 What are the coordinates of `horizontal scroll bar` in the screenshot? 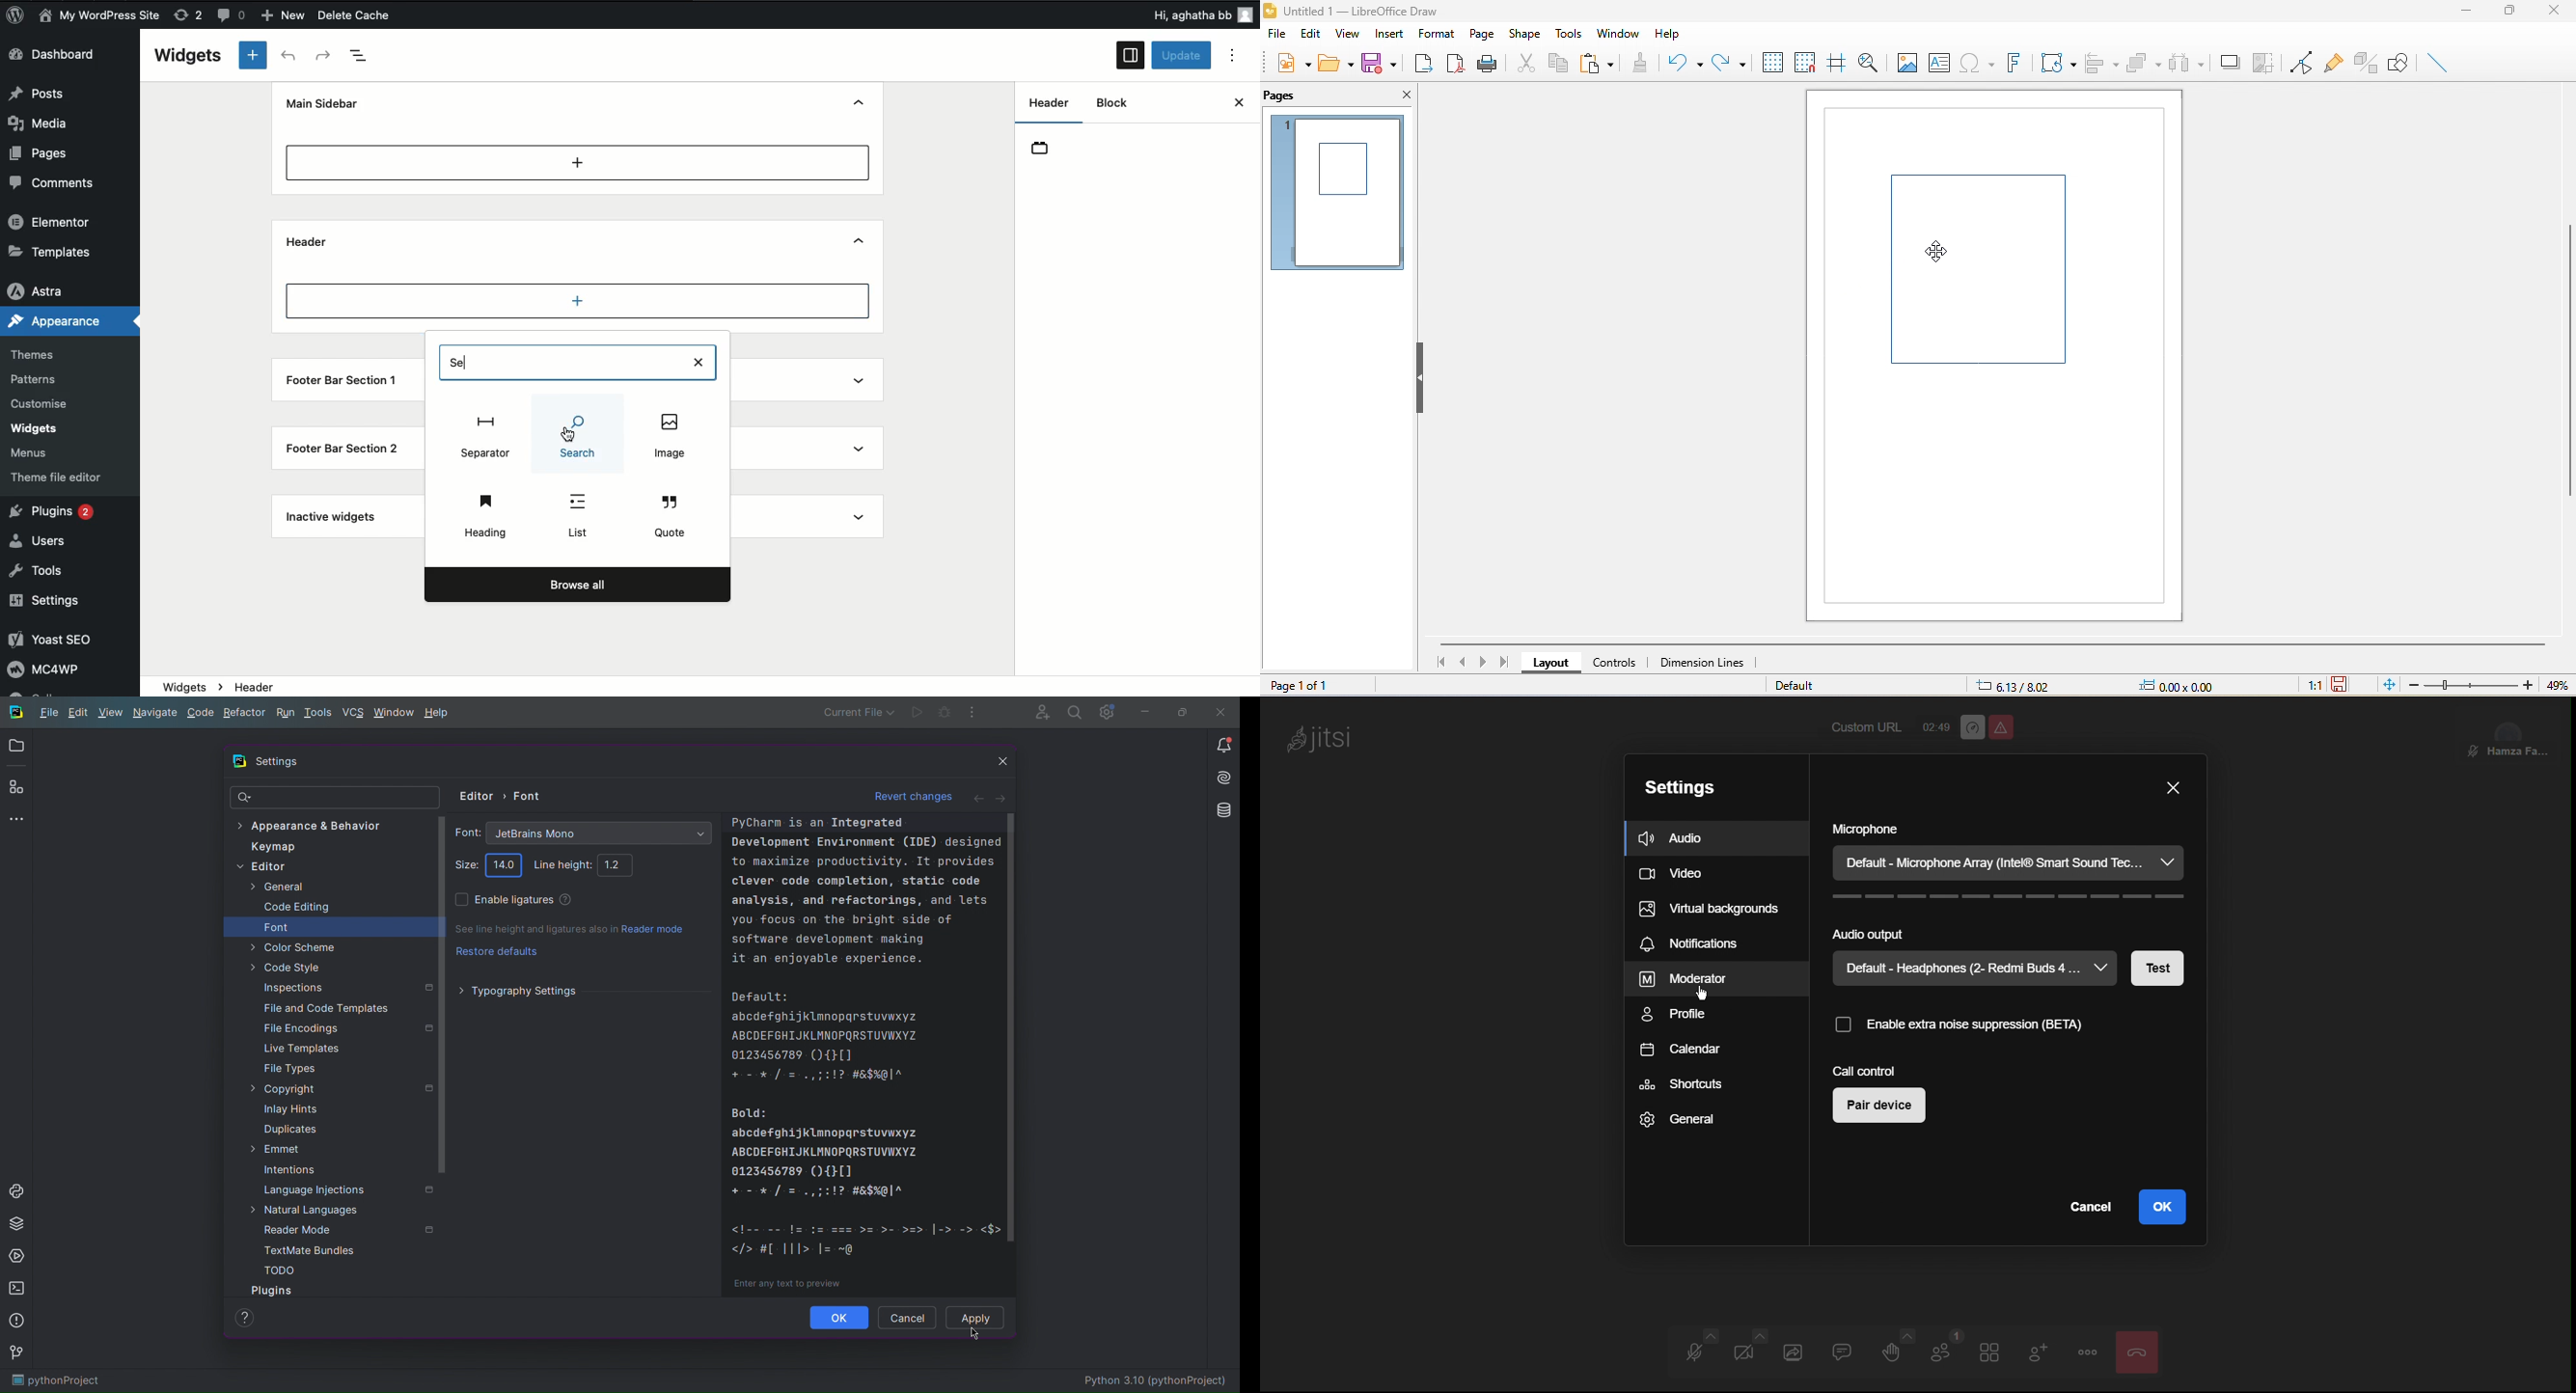 It's located at (1993, 644).